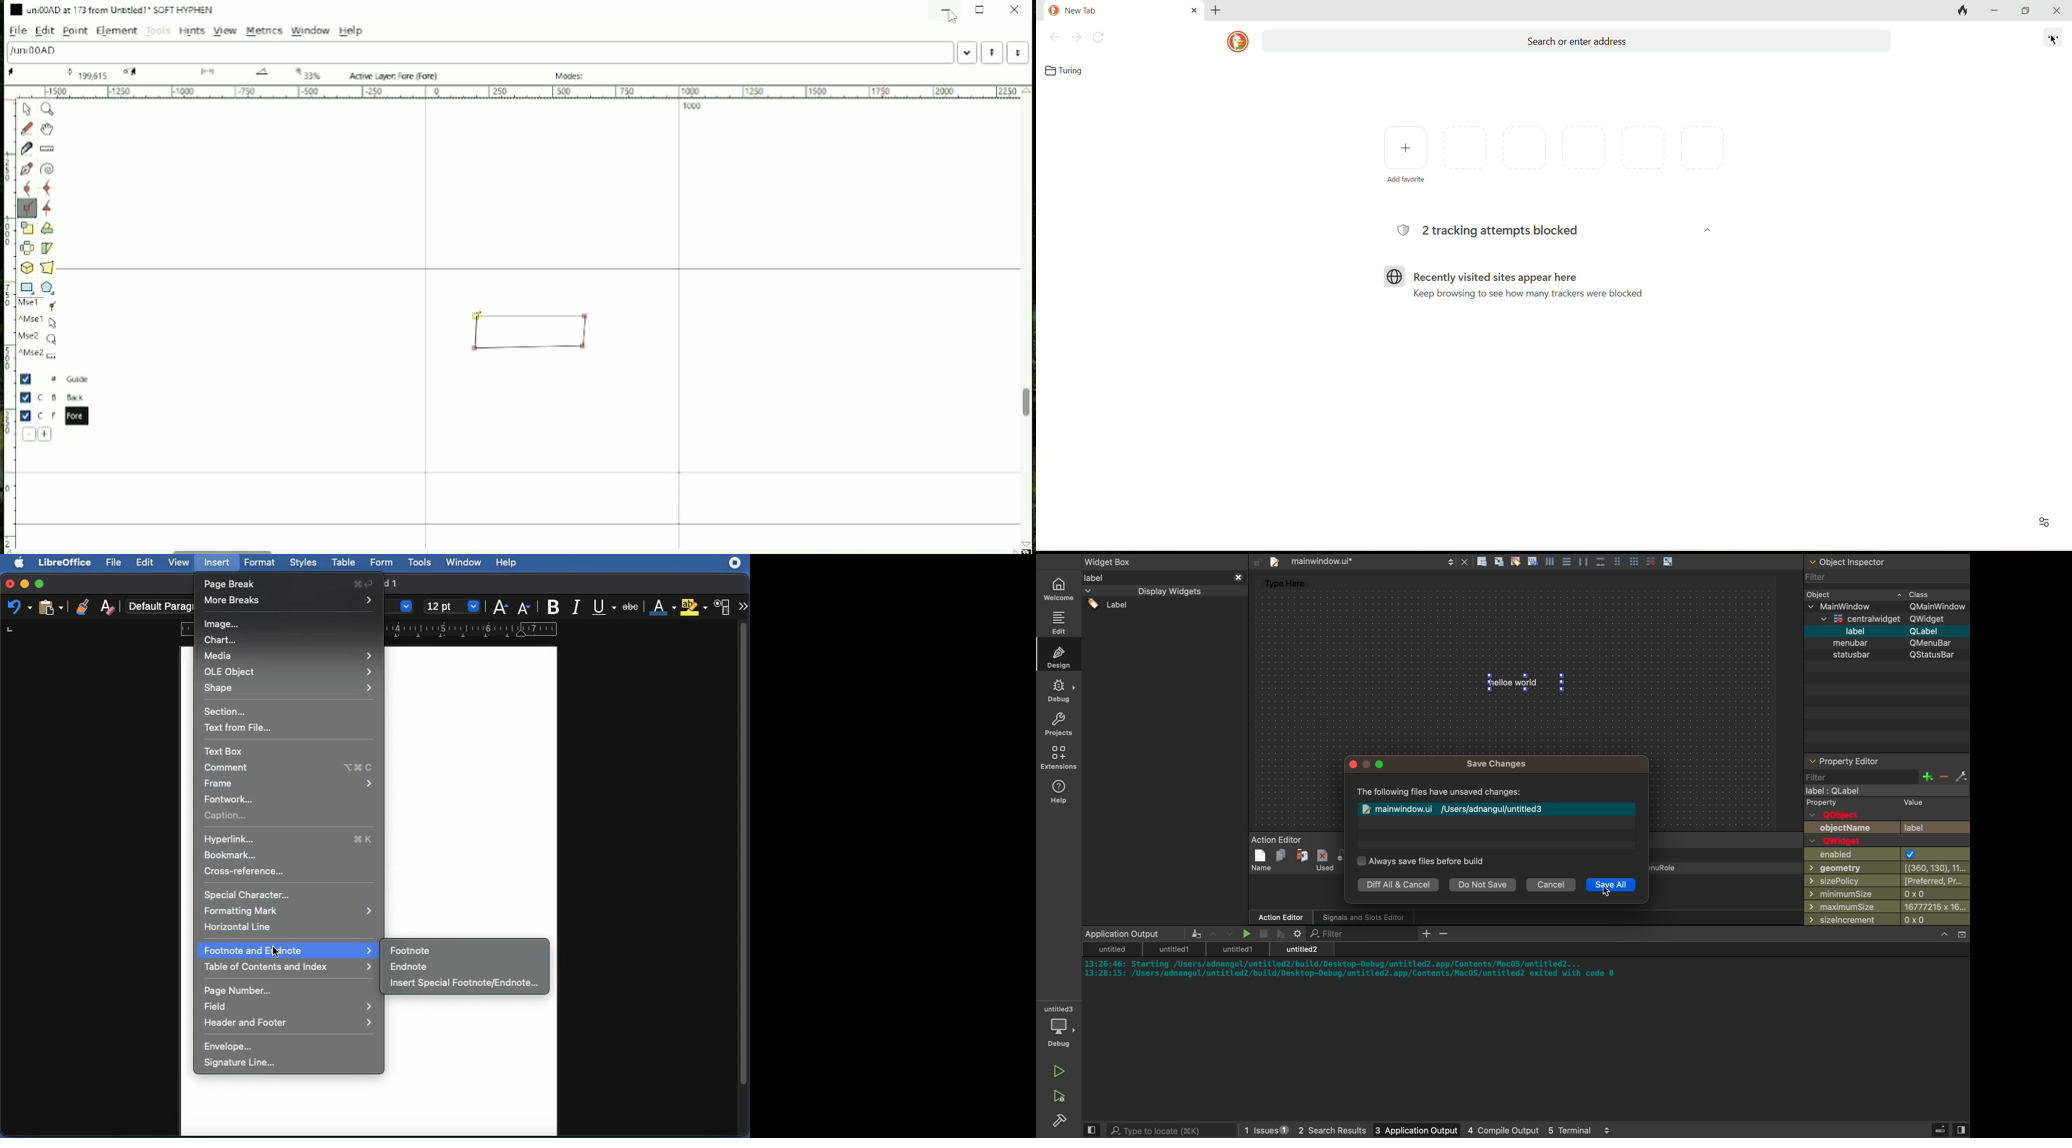 This screenshot has width=2072, height=1148. I want to click on 173 Oxad U+00AD "uni00AD" SOFT HYPHEN, so click(18, 73).